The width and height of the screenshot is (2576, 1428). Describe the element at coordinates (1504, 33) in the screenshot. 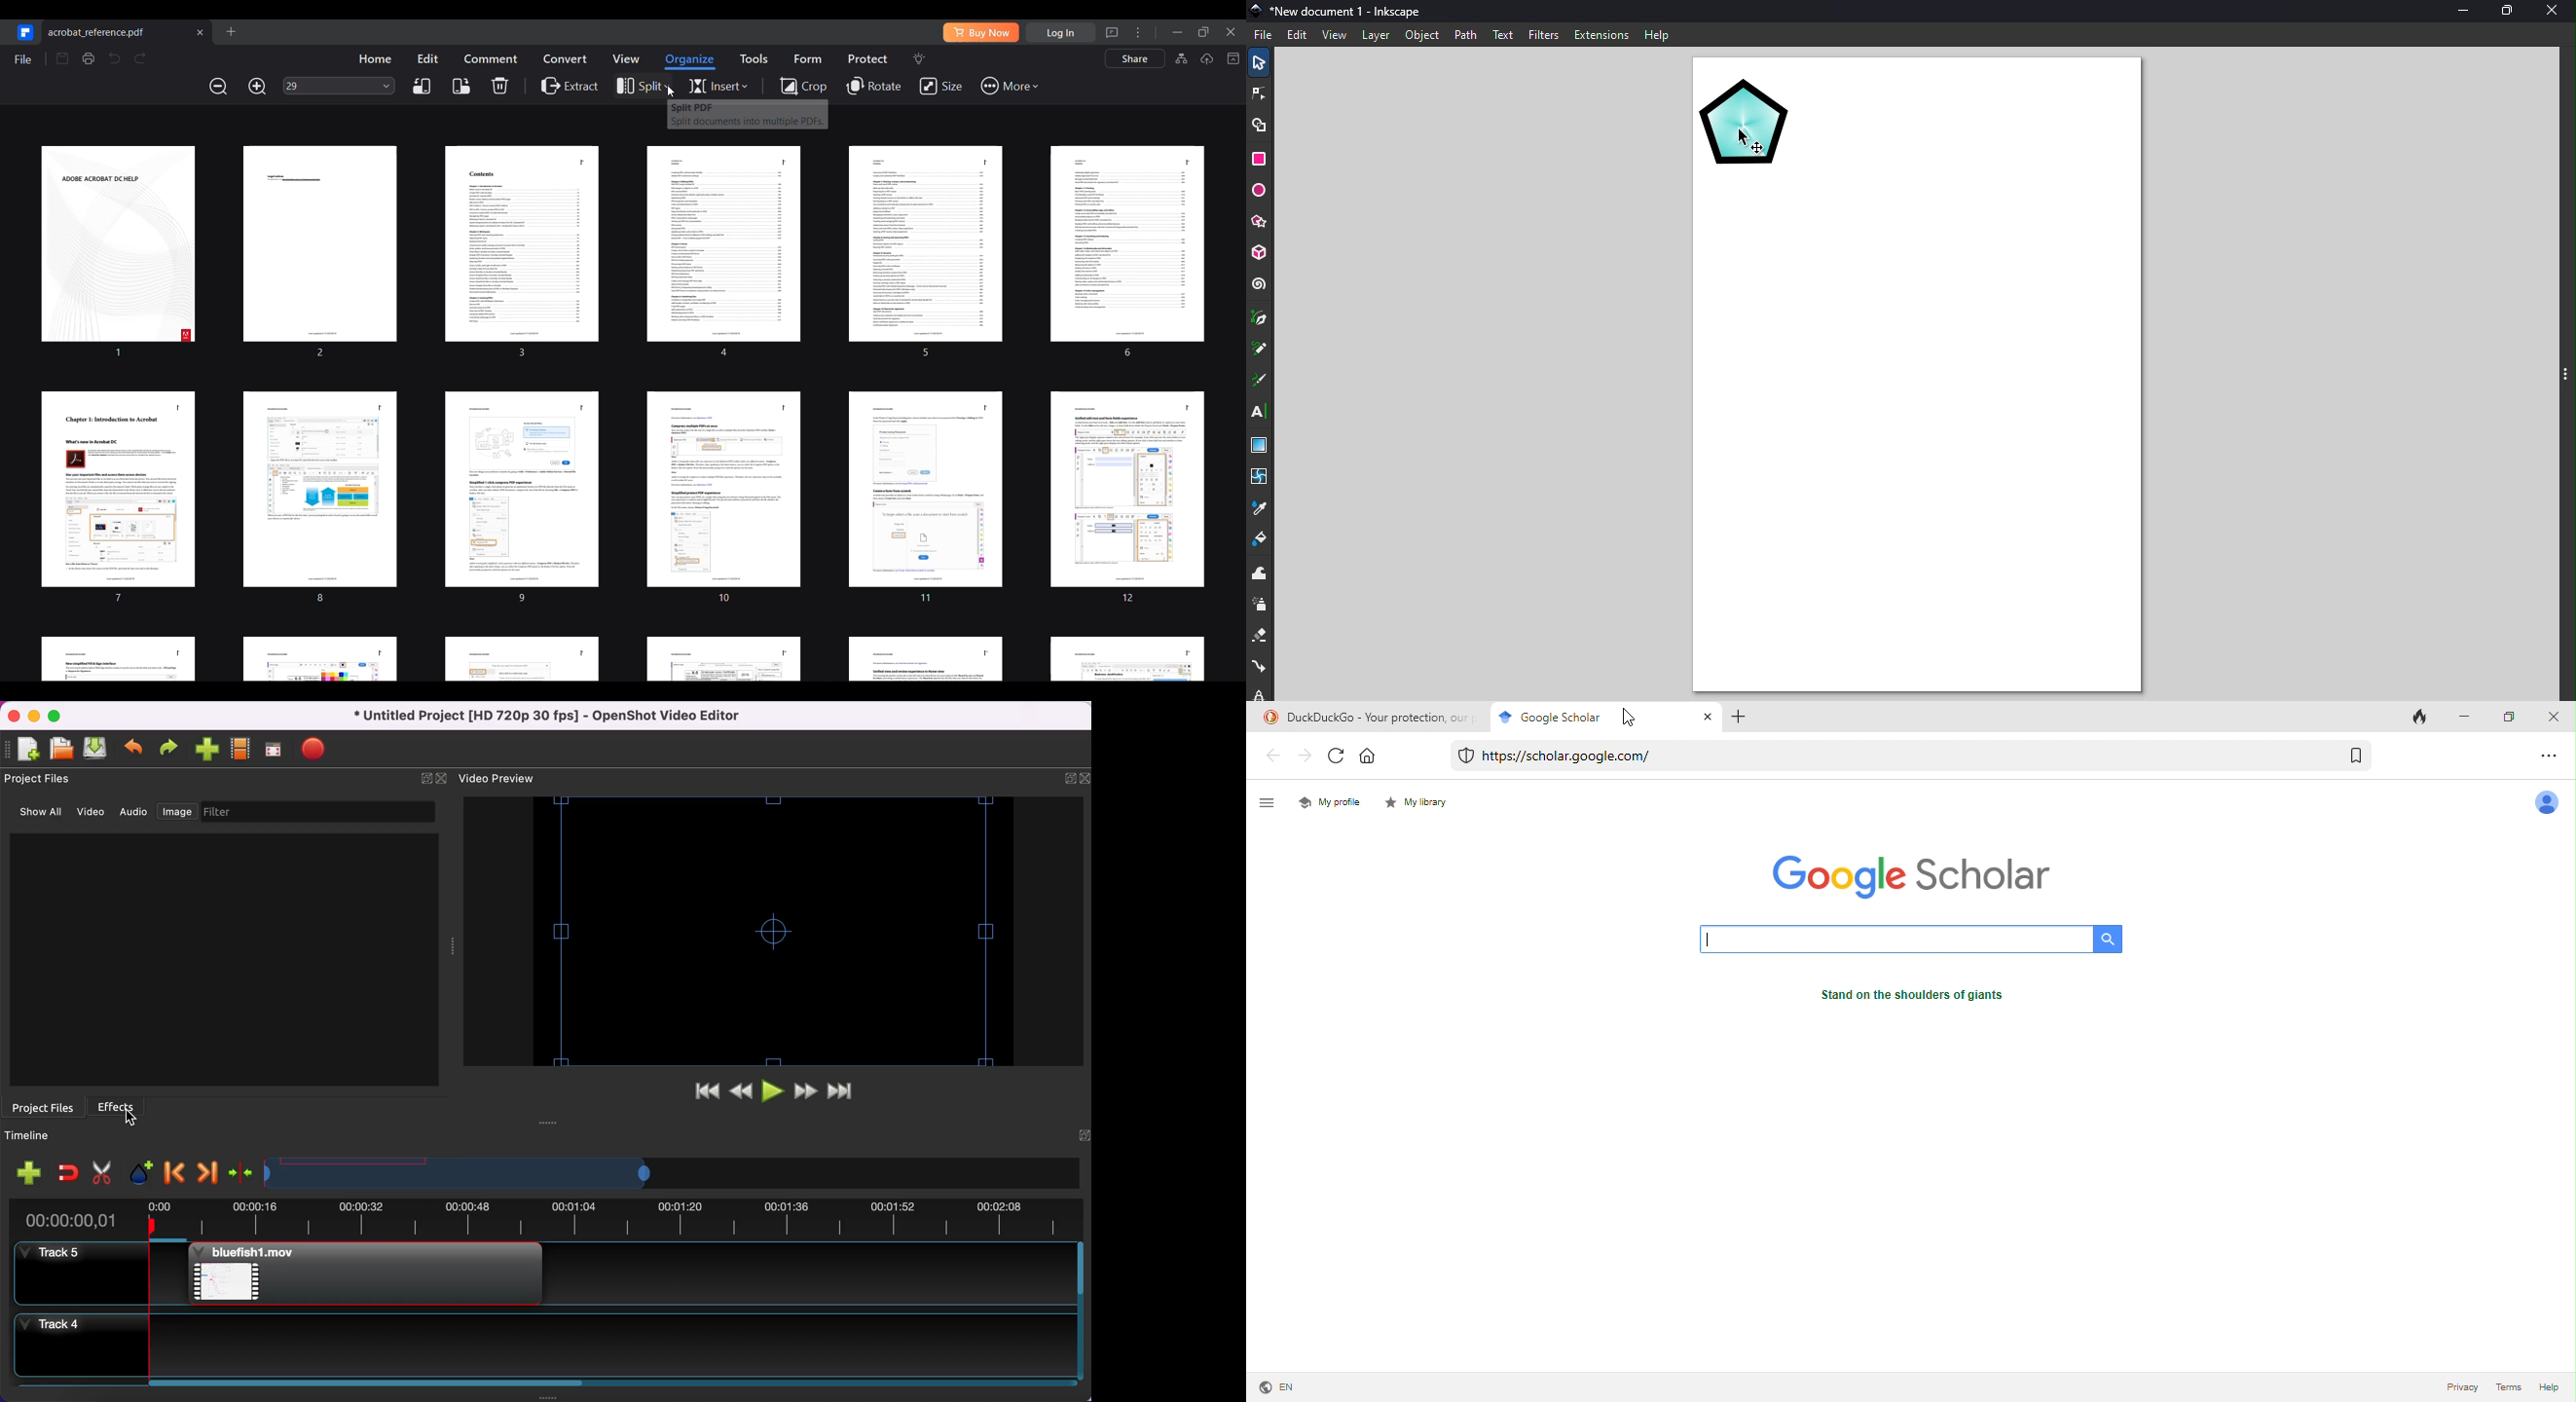

I see `Text` at that location.